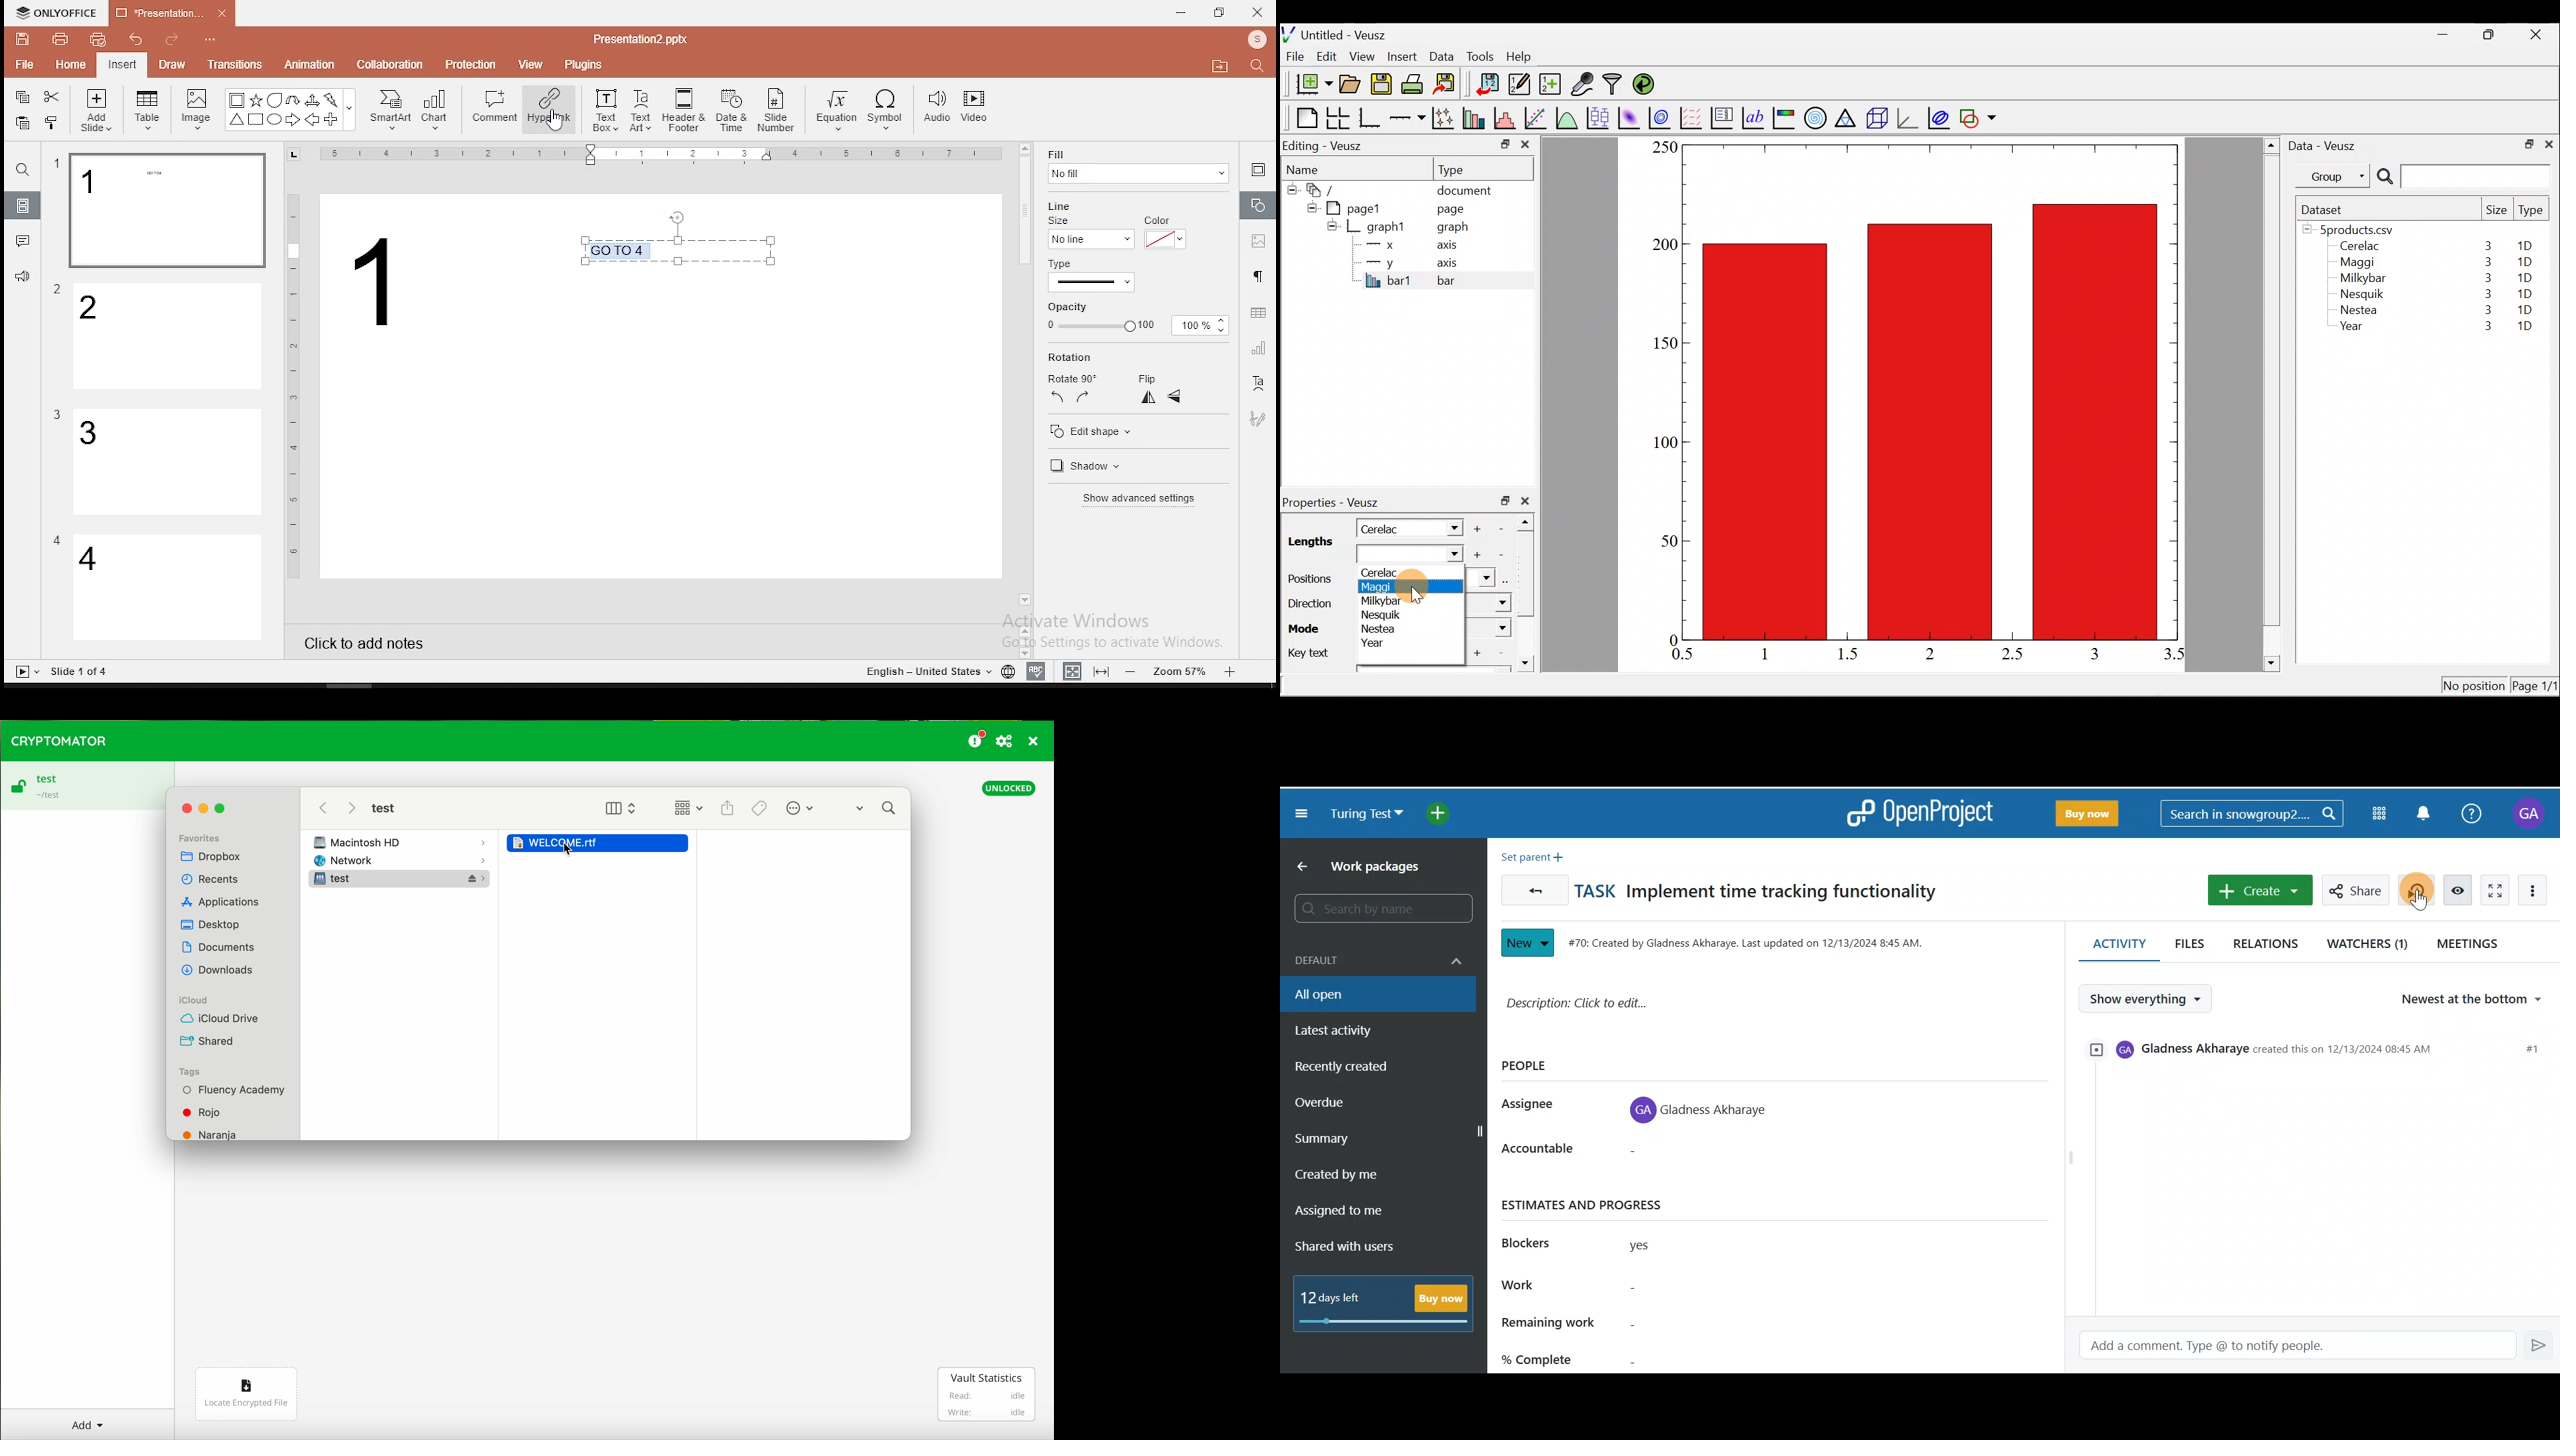 The image size is (2576, 1456). I want to click on comment, so click(495, 107).